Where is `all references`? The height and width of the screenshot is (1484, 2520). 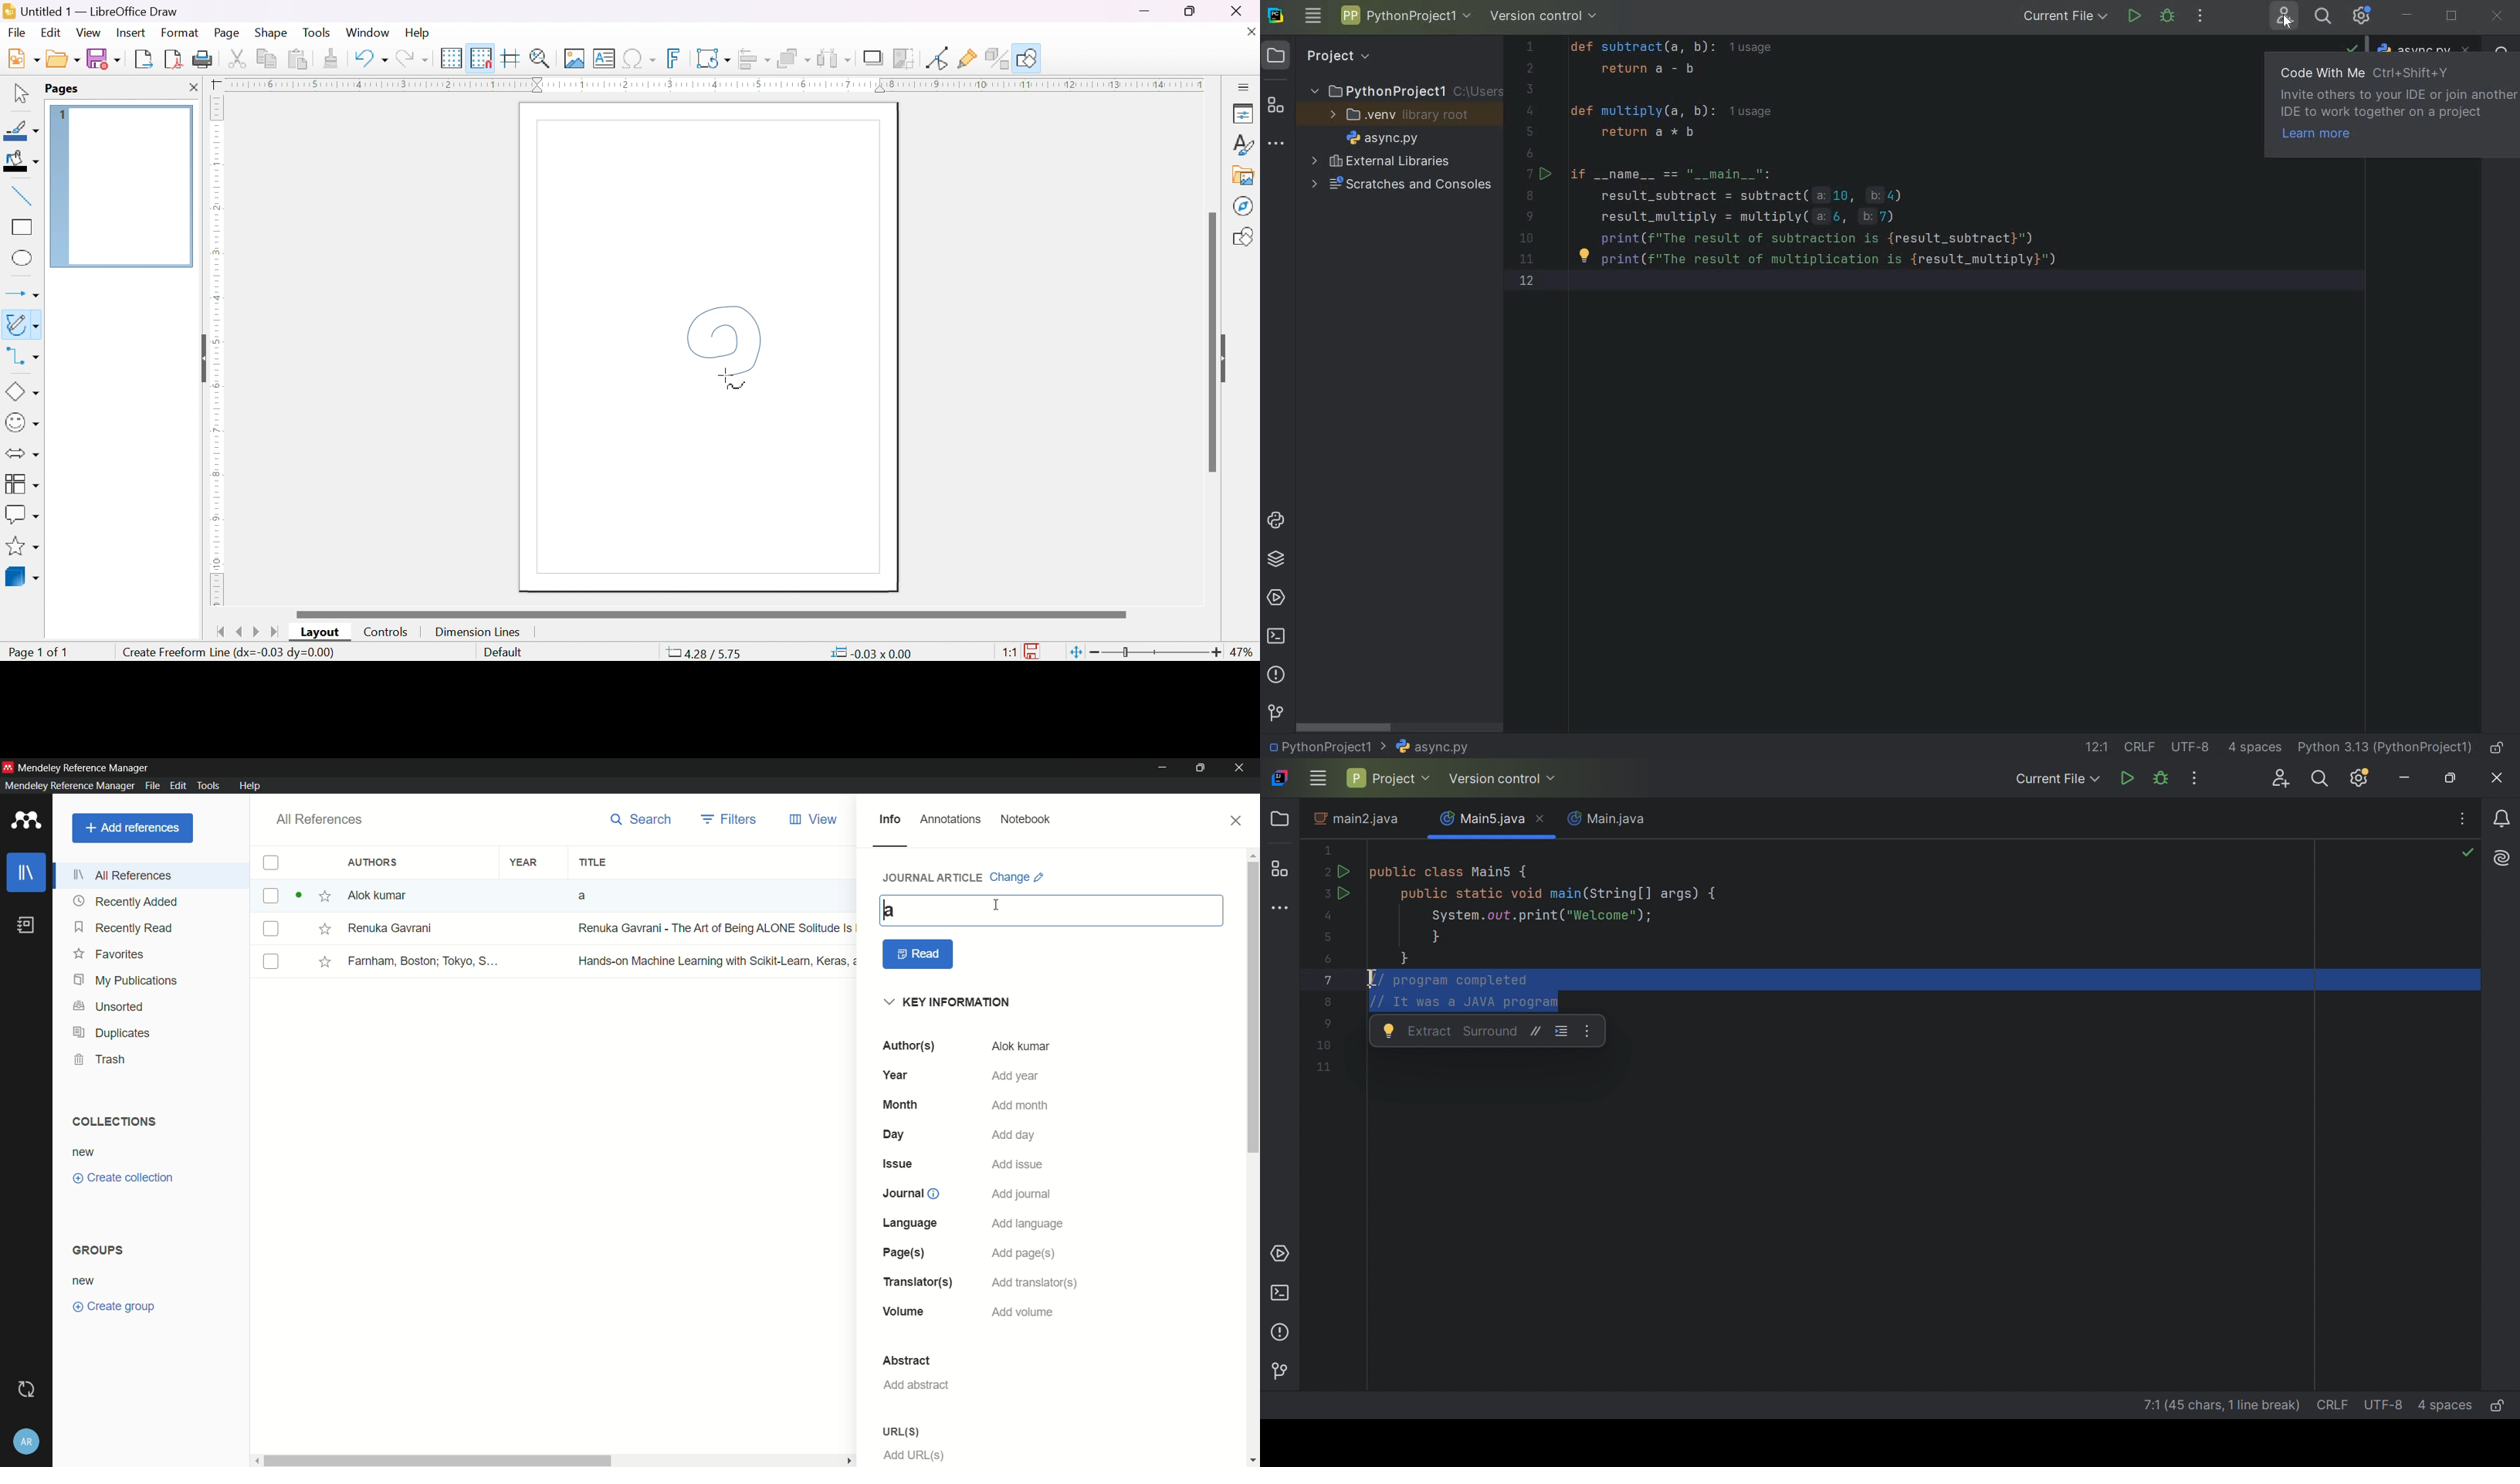
all references is located at coordinates (317, 820).